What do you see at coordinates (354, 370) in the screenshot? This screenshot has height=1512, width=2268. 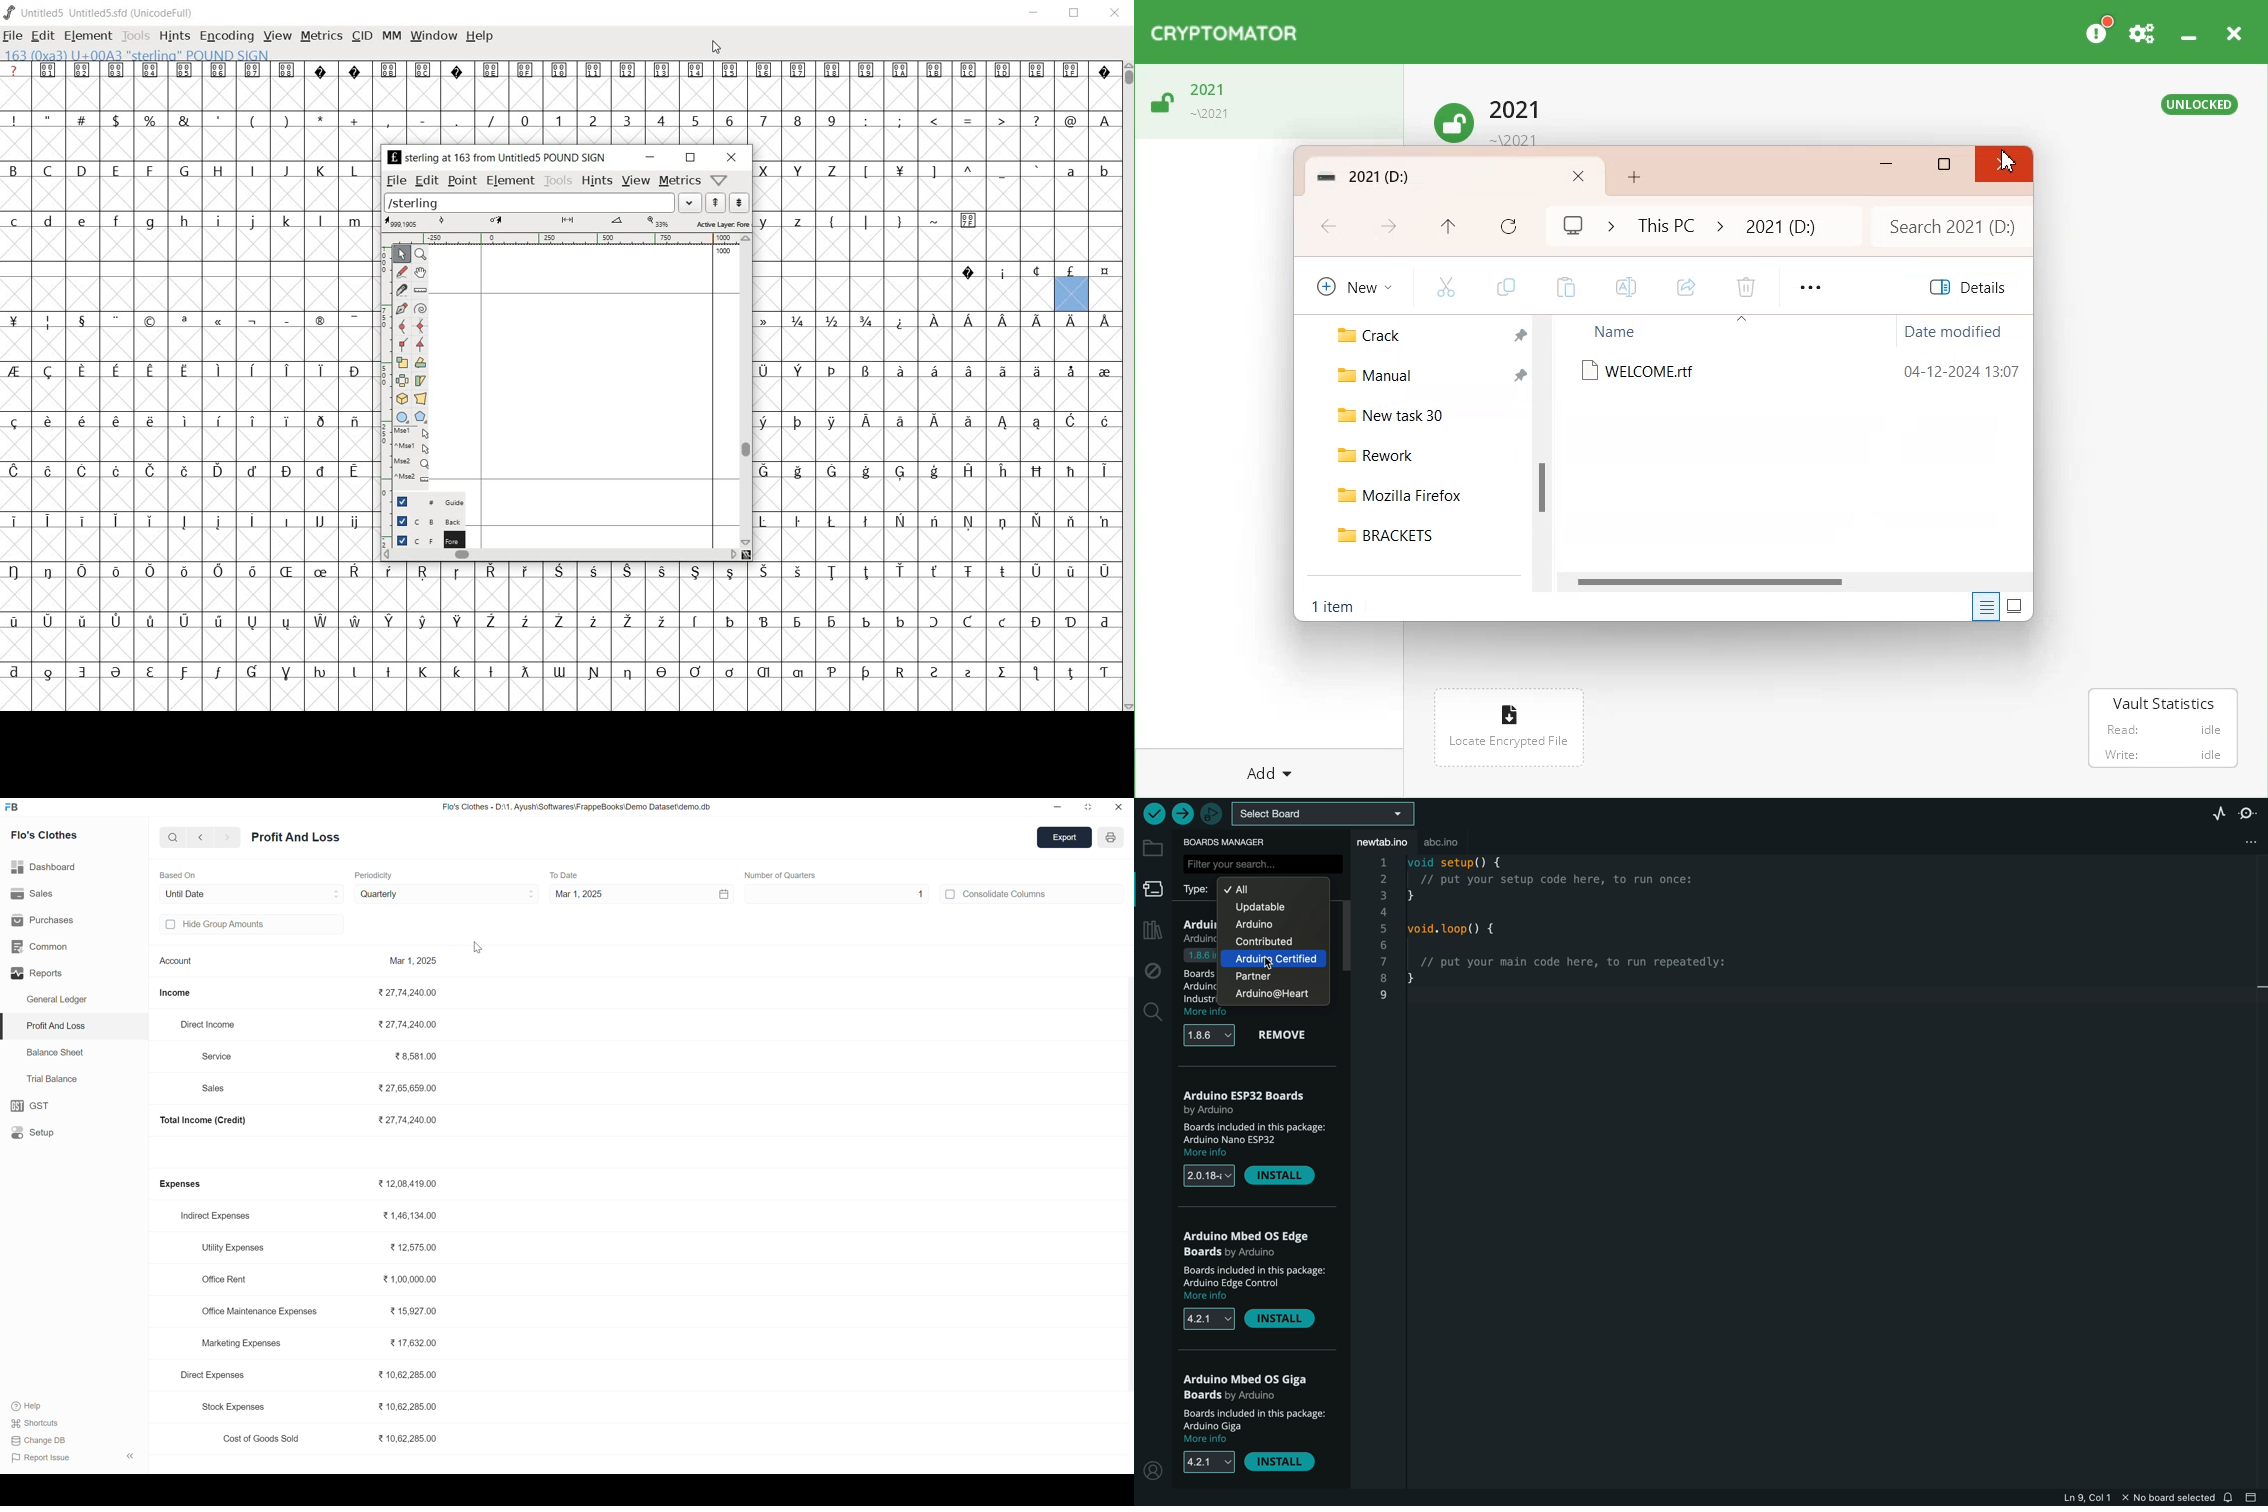 I see `Symbol` at bounding box center [354, 370].